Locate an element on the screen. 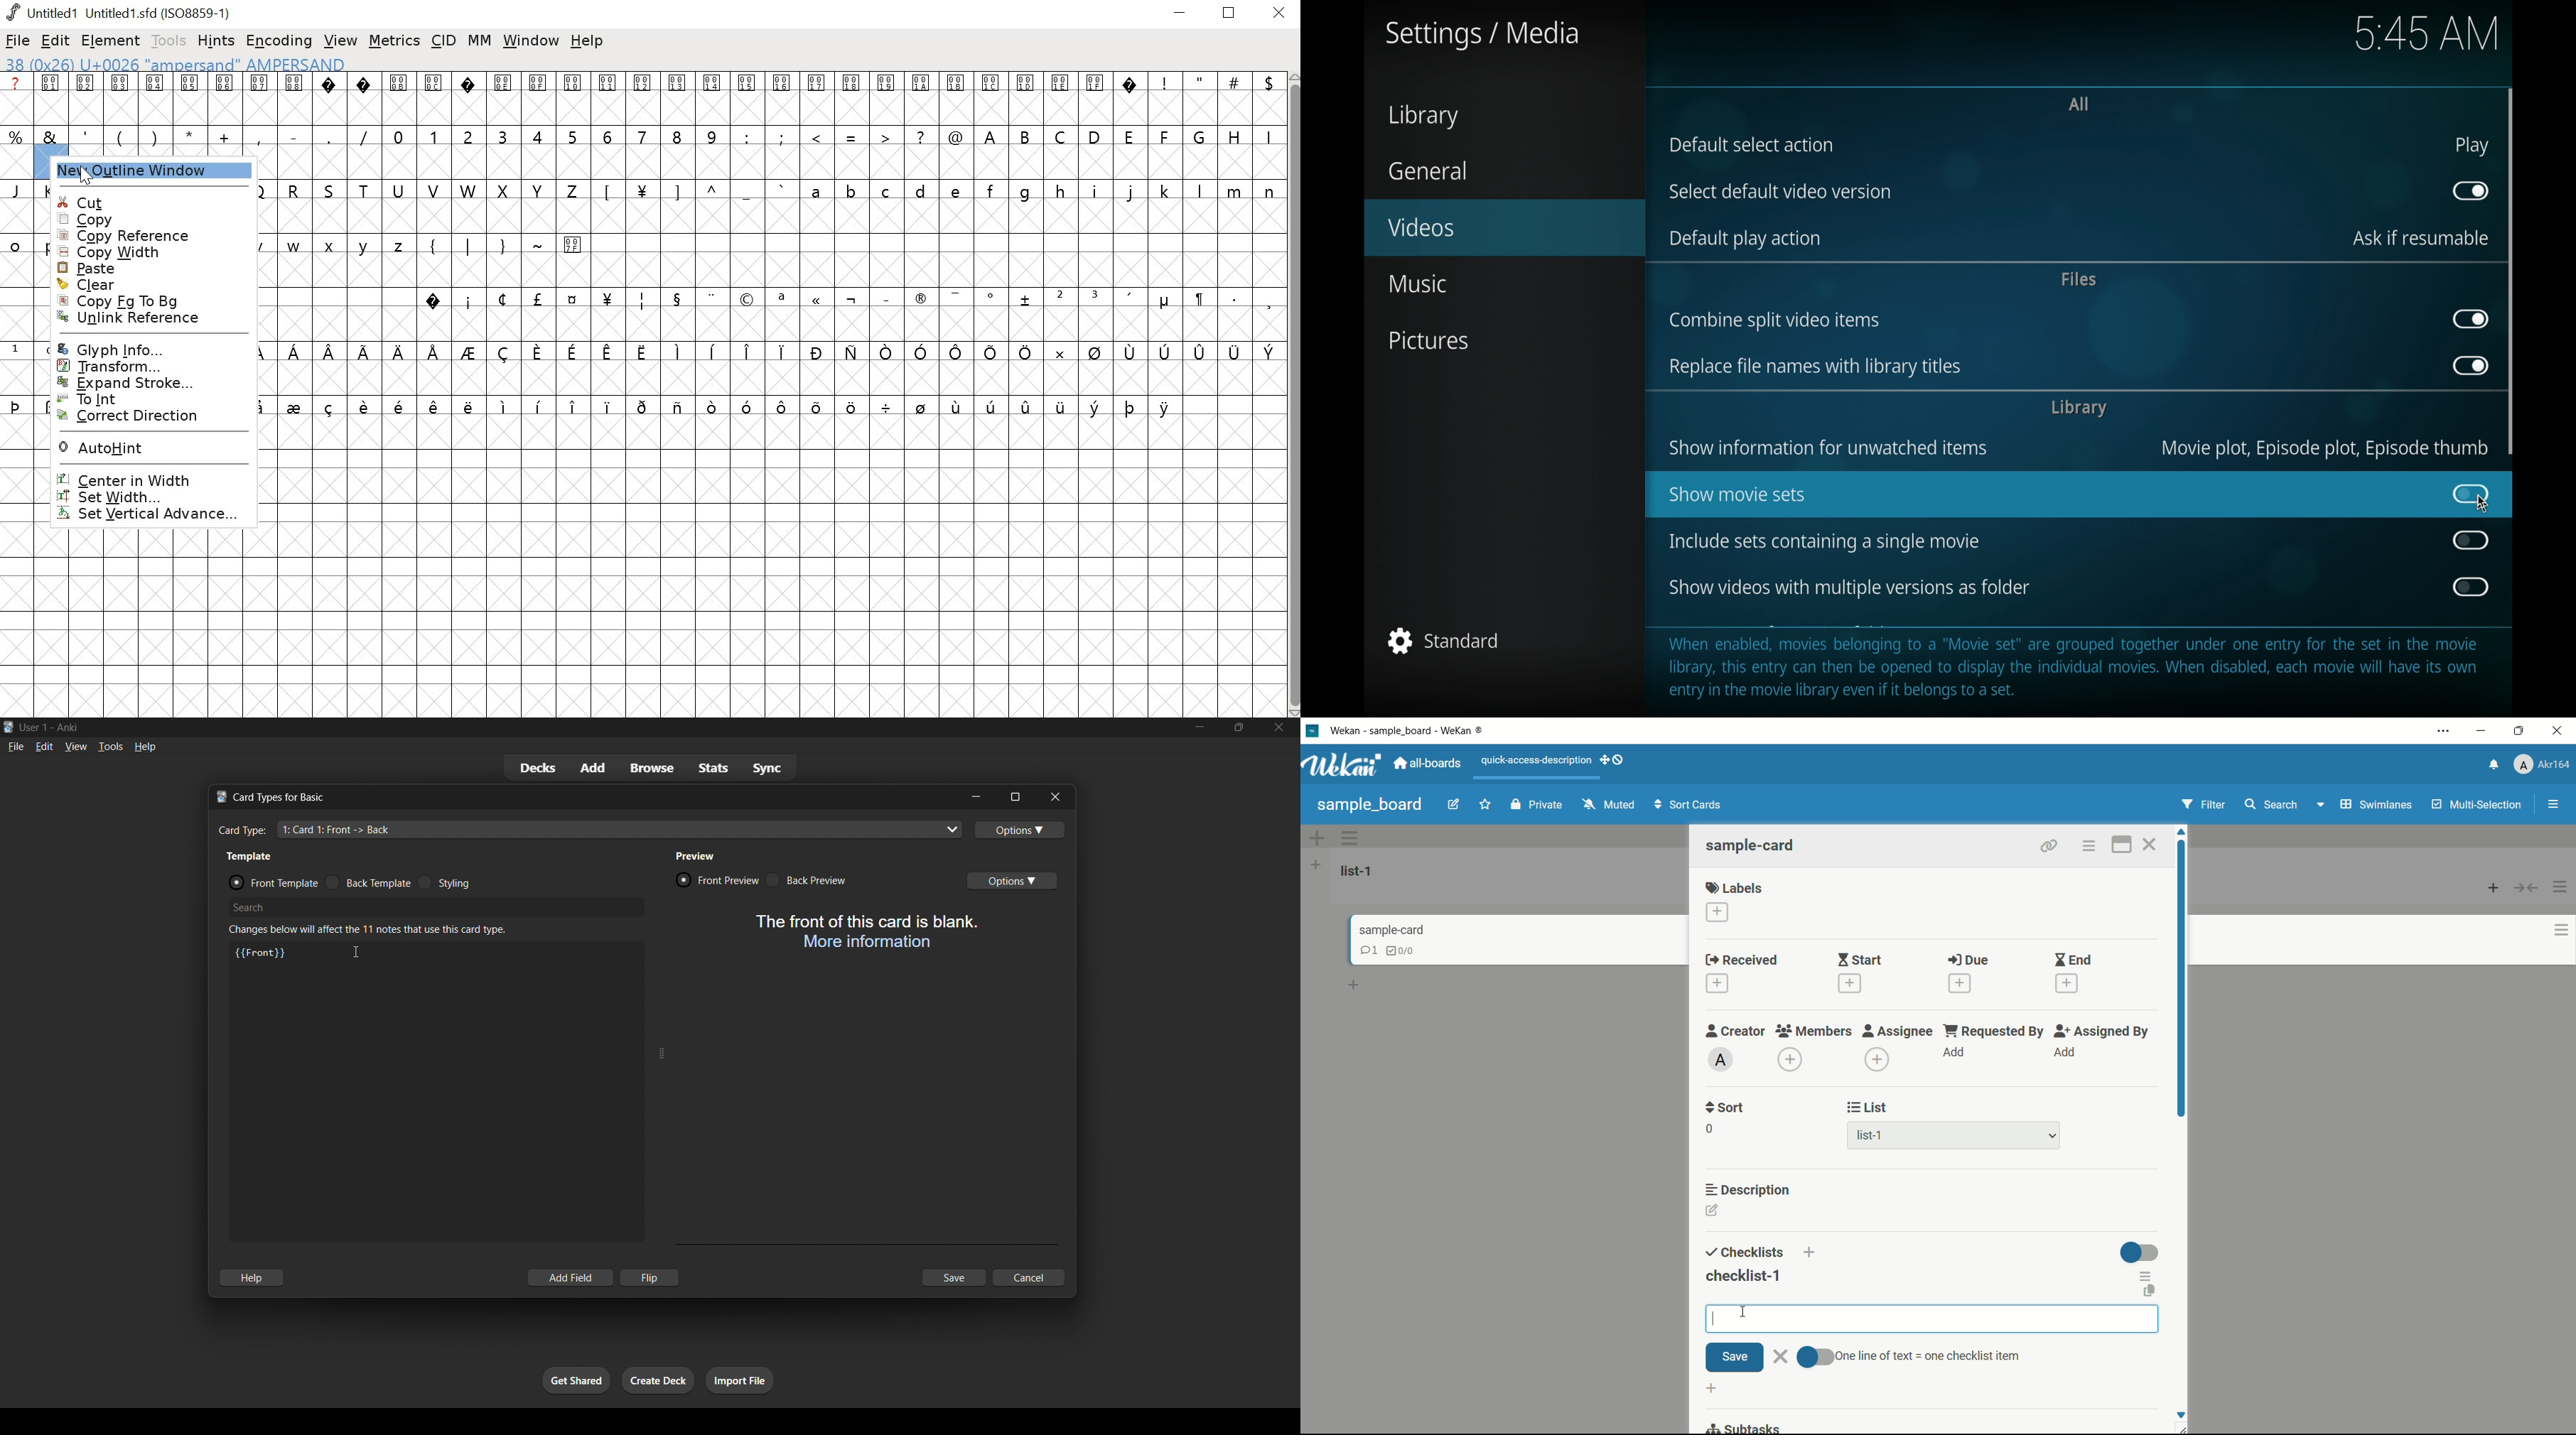 The image size is (2576, 1456). front template is located at coordinates (267, 879).